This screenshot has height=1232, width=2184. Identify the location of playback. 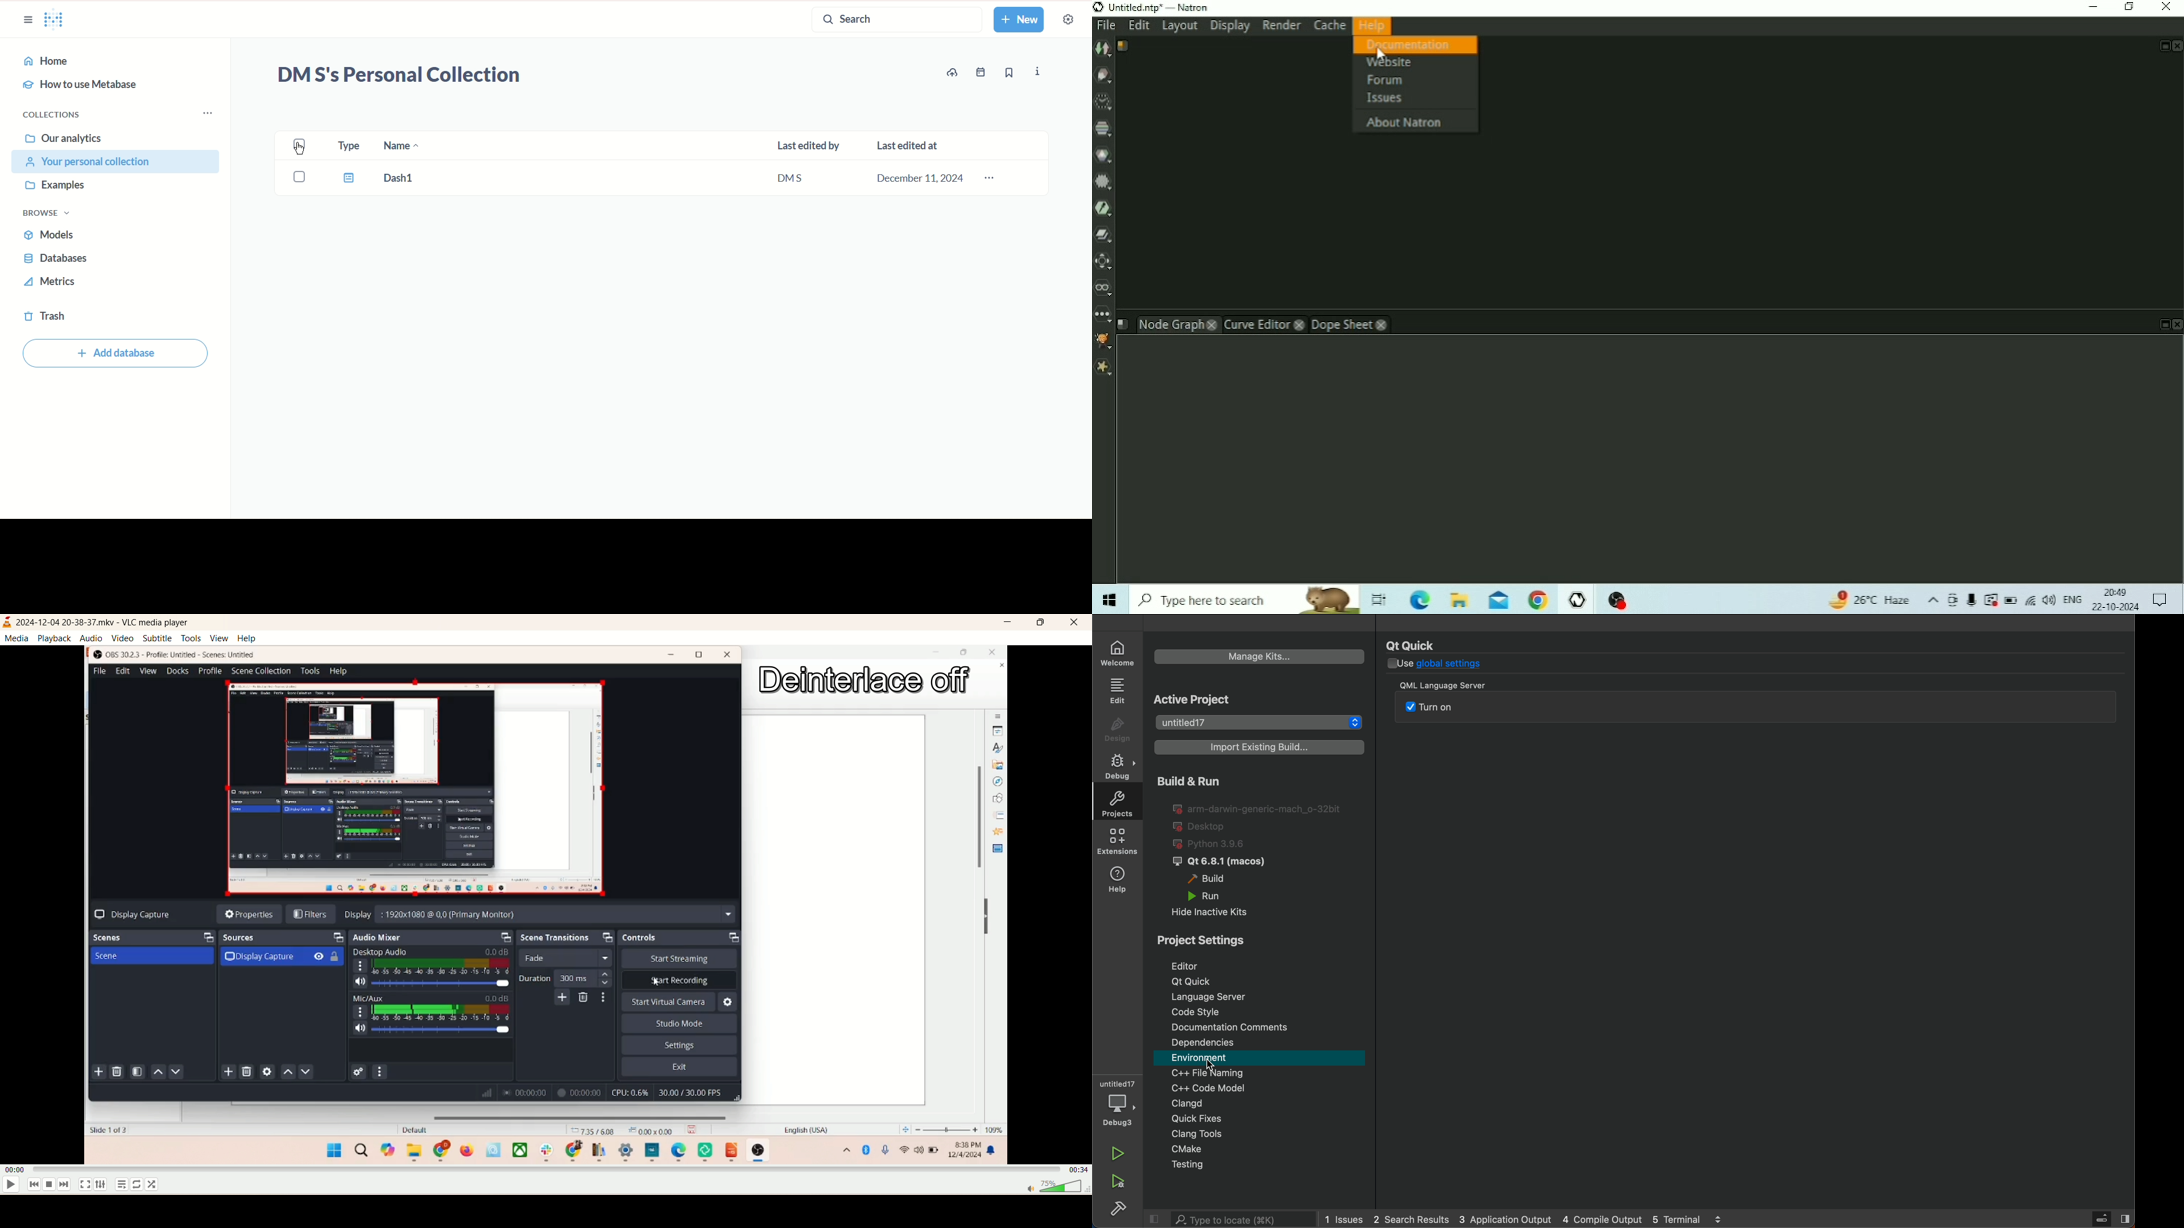
(55, 638).